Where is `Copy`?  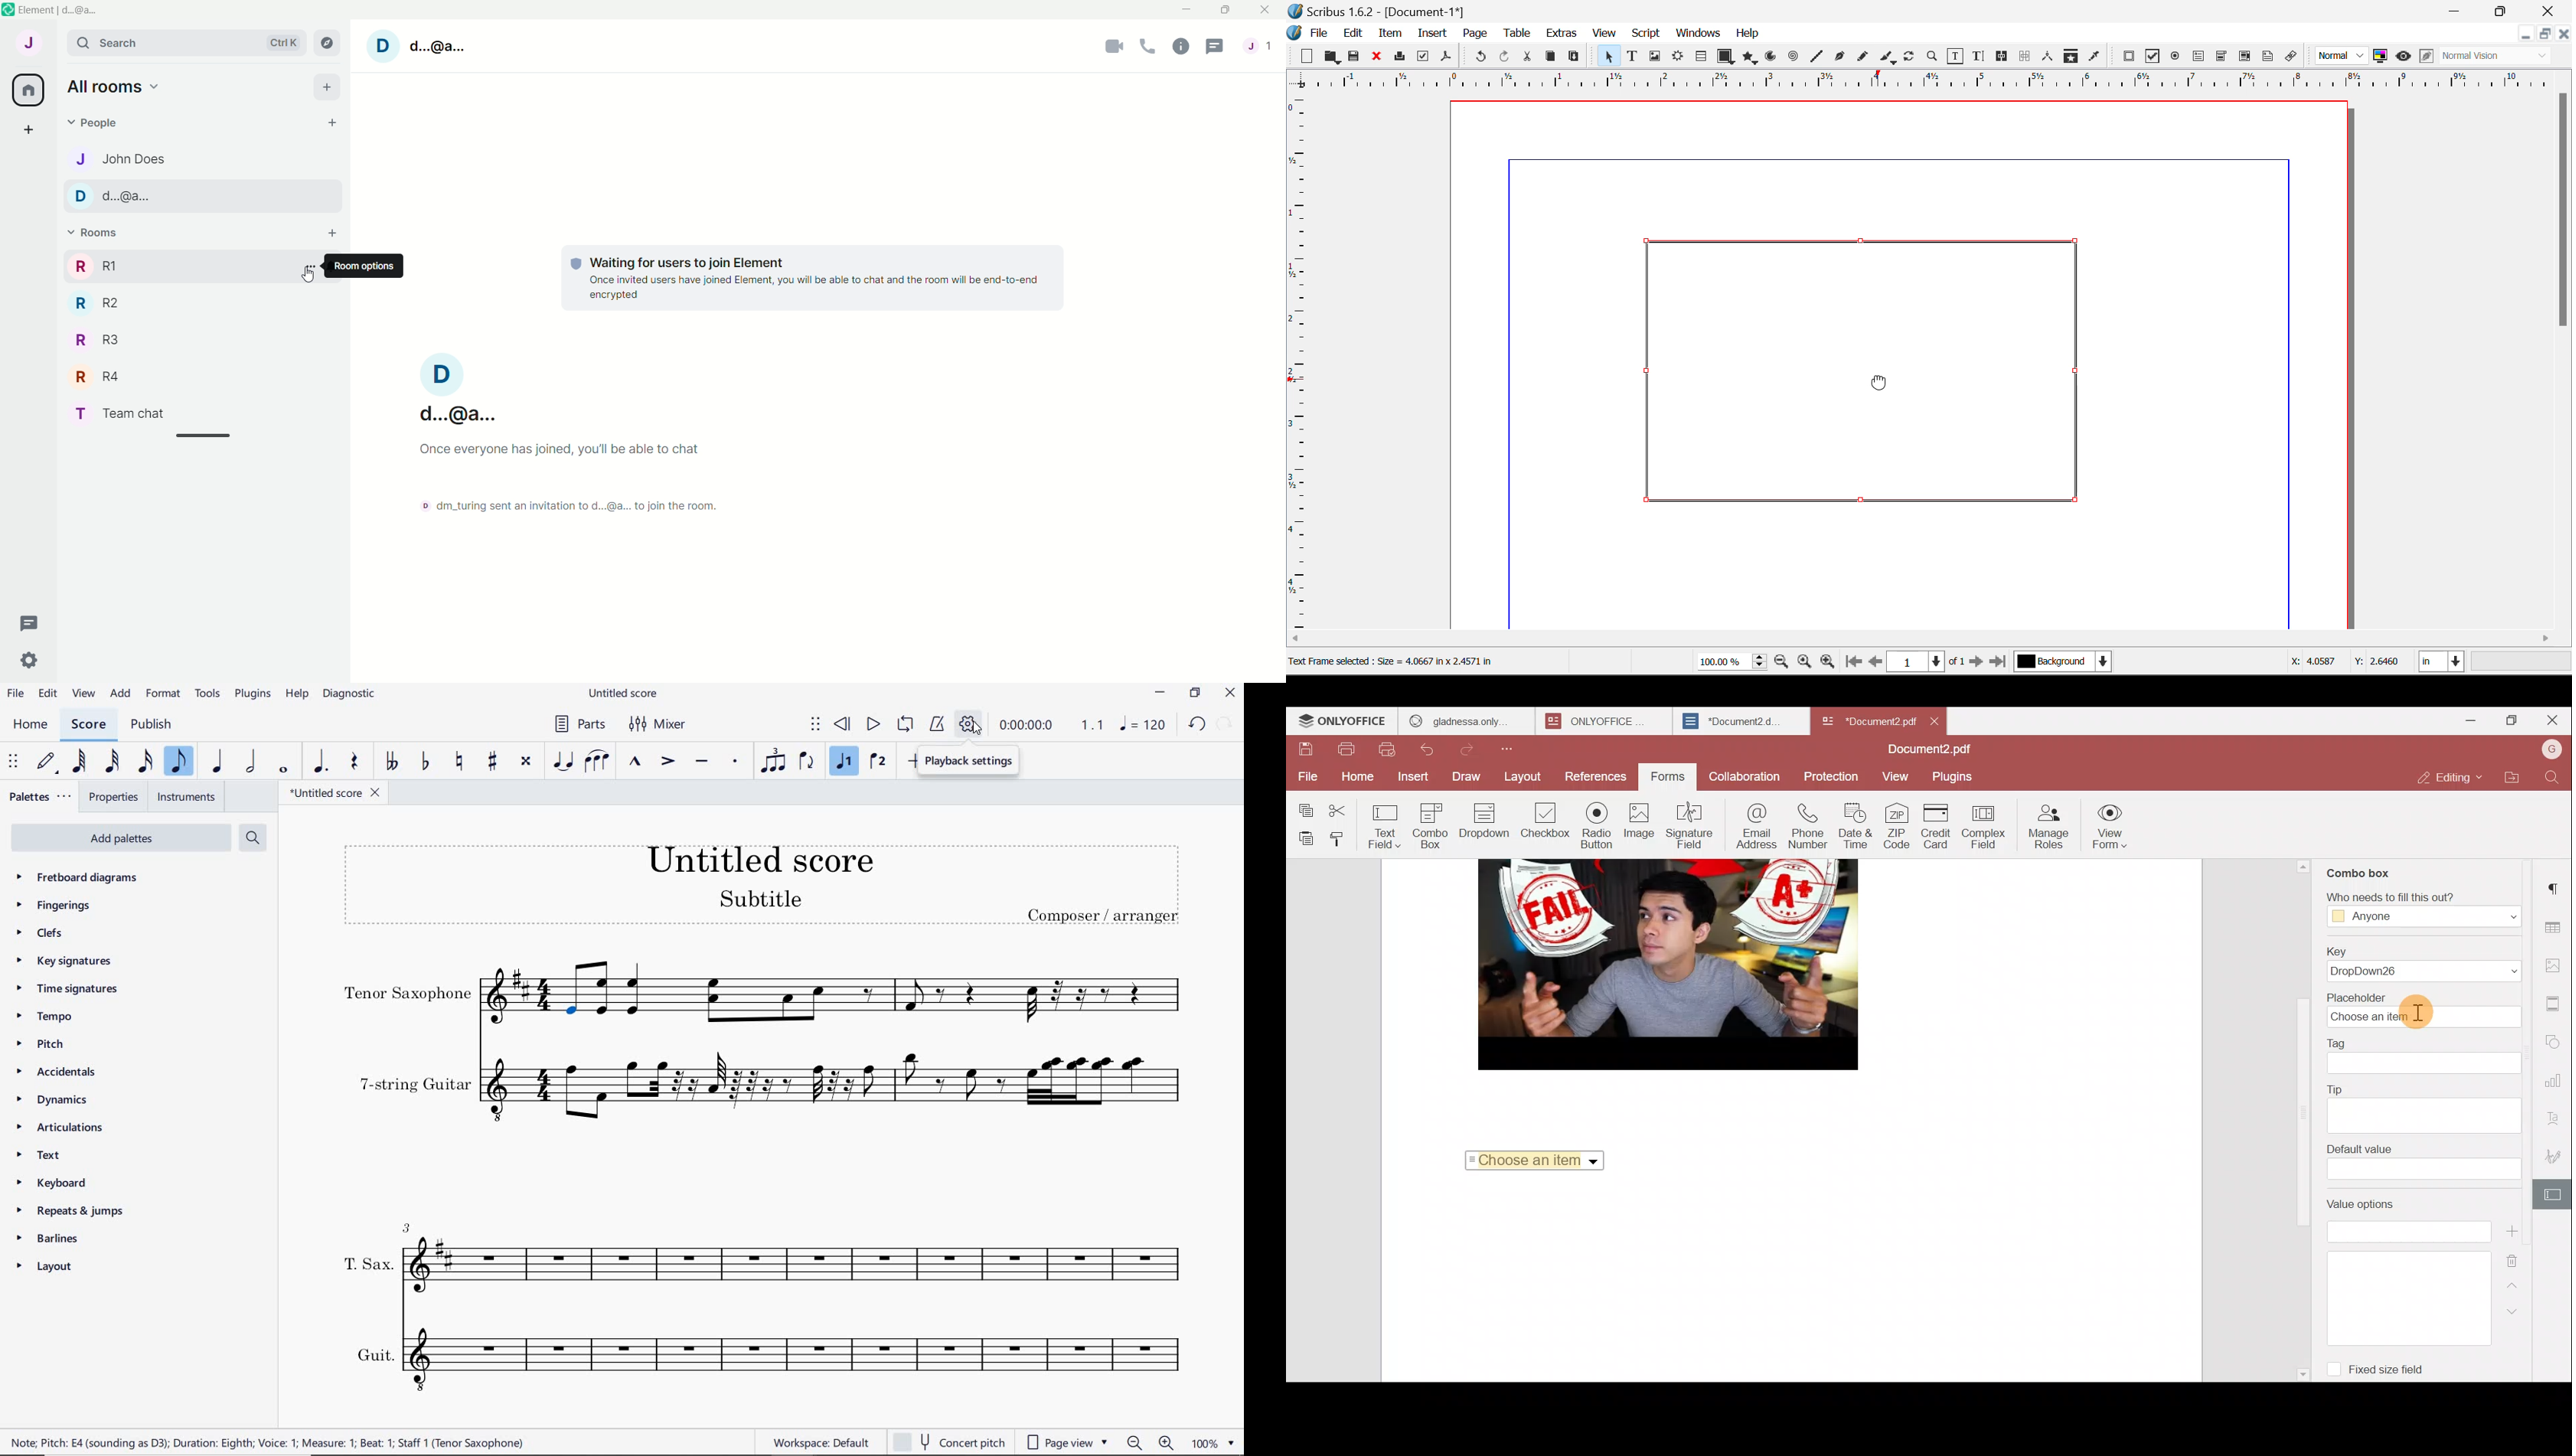
Copy is located at coordinates (1305, 807).